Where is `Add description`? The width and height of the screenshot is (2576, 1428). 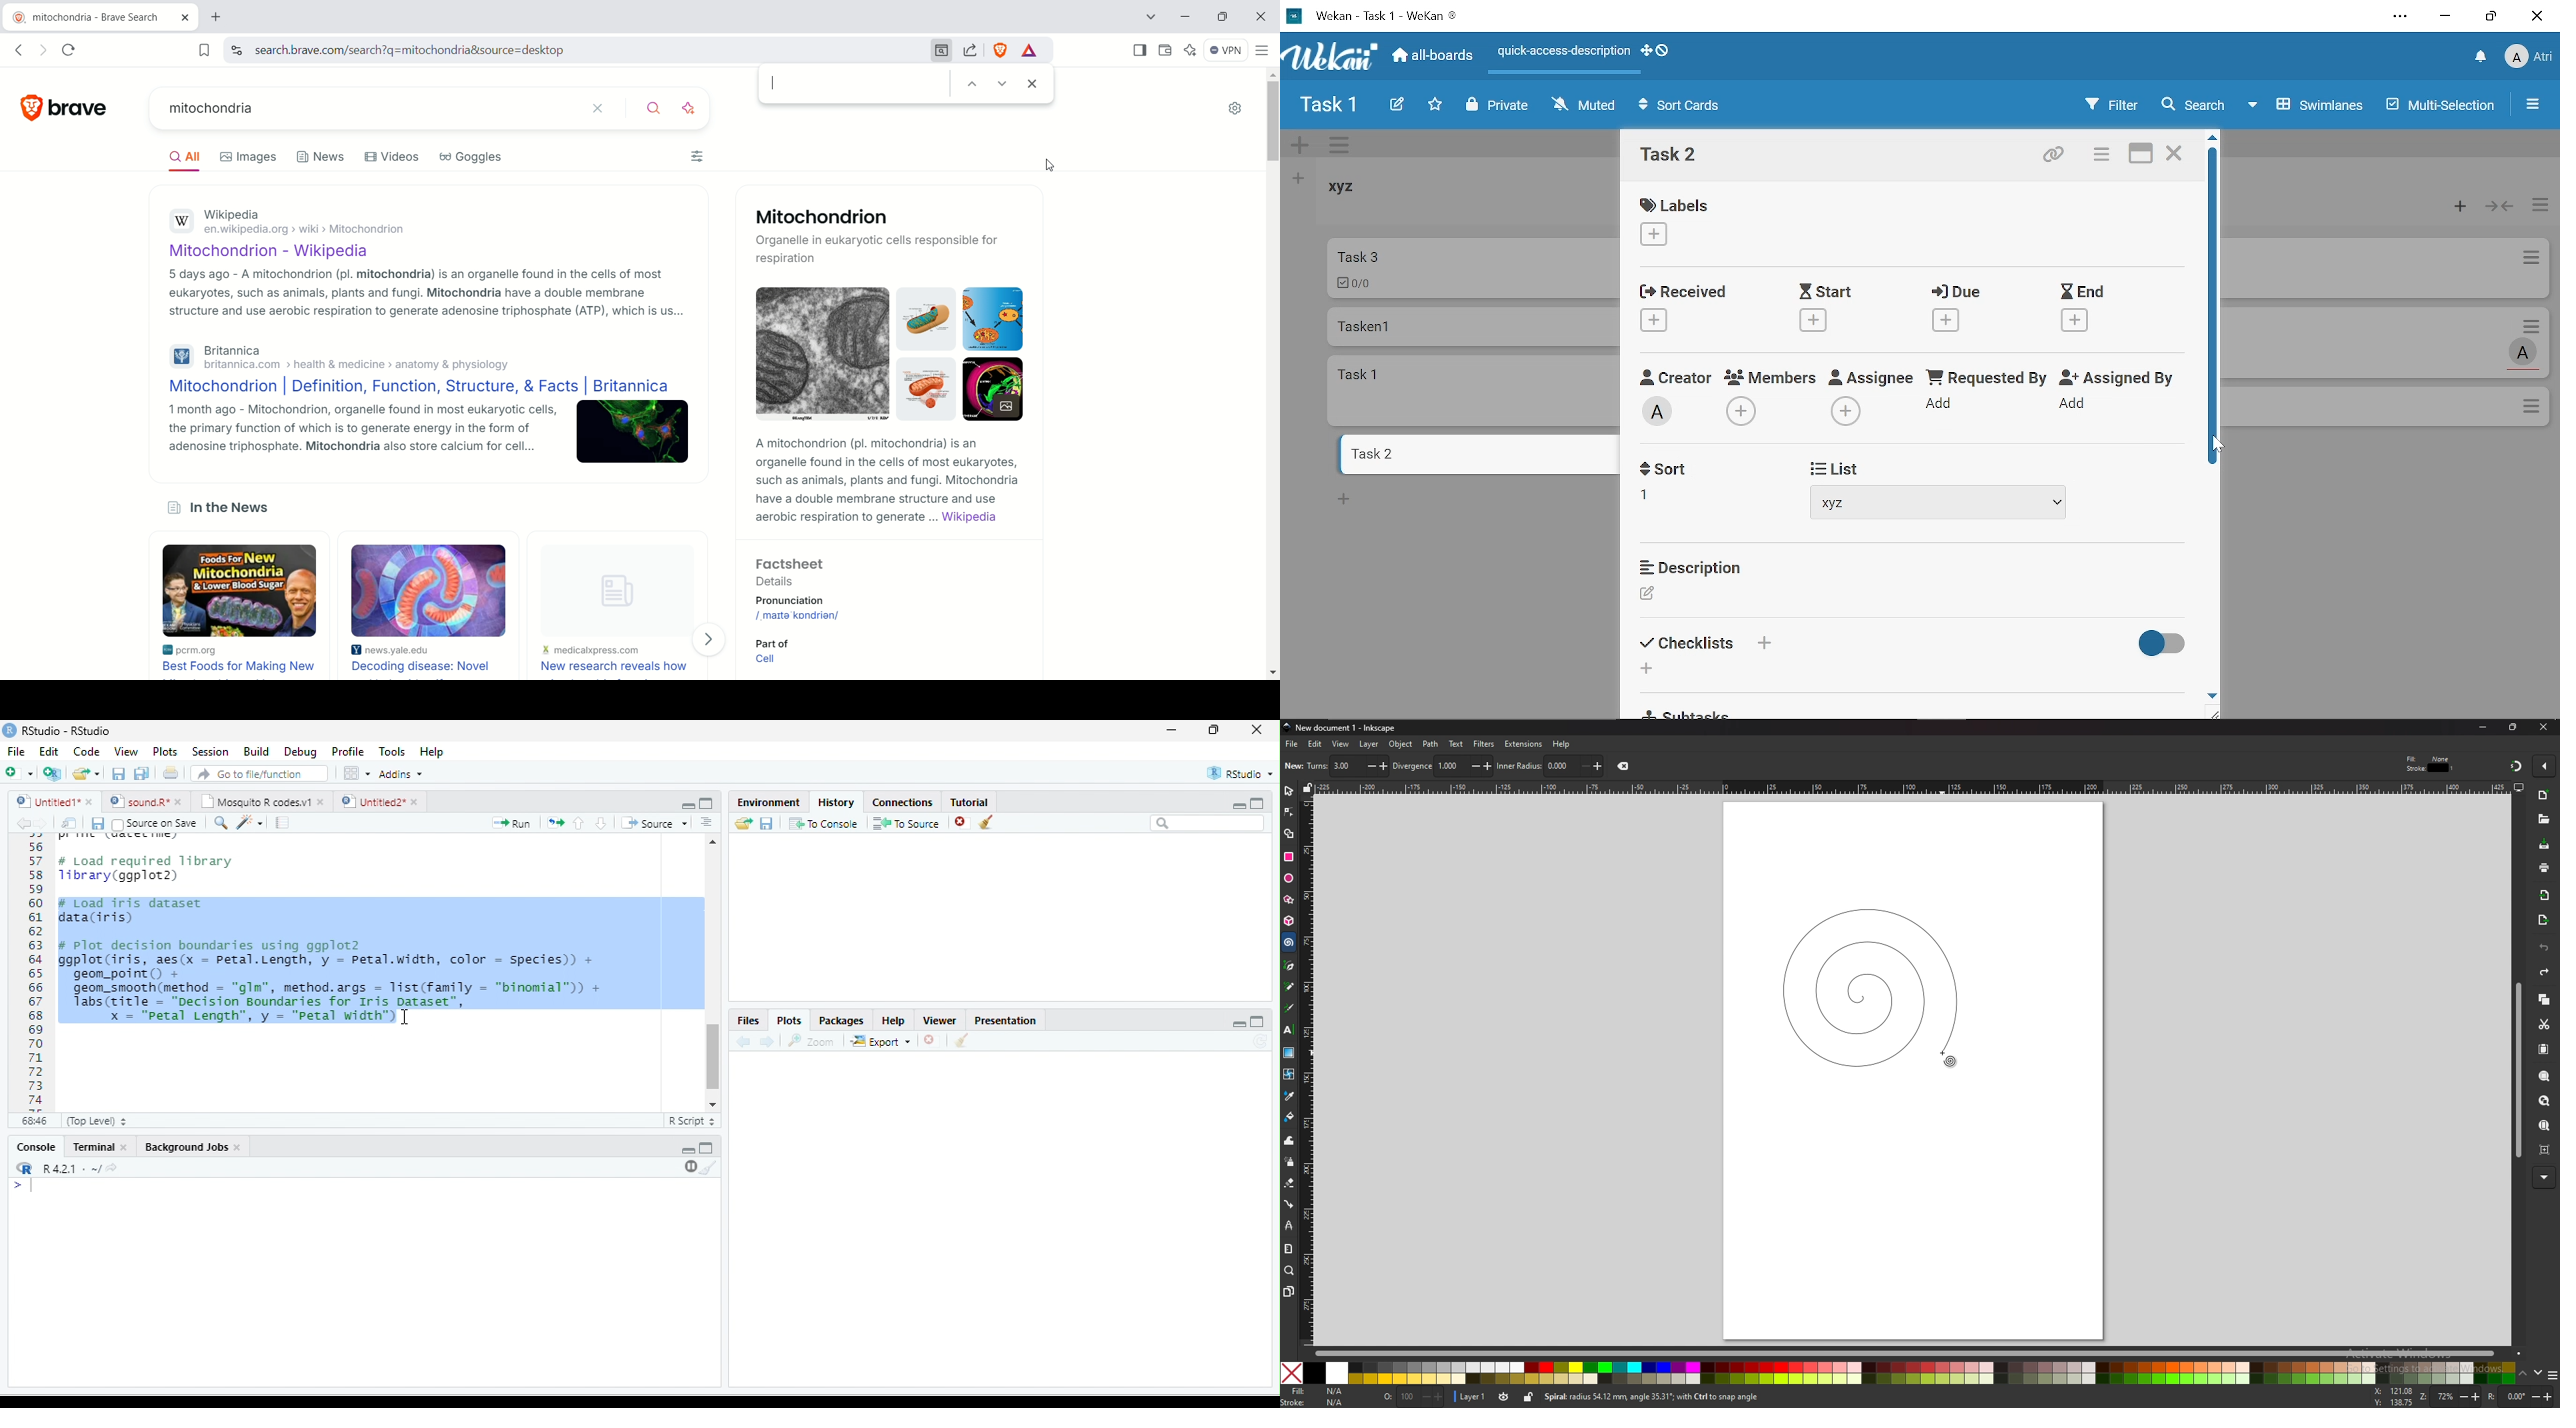 Add description is located at coordinates (1912, 599).